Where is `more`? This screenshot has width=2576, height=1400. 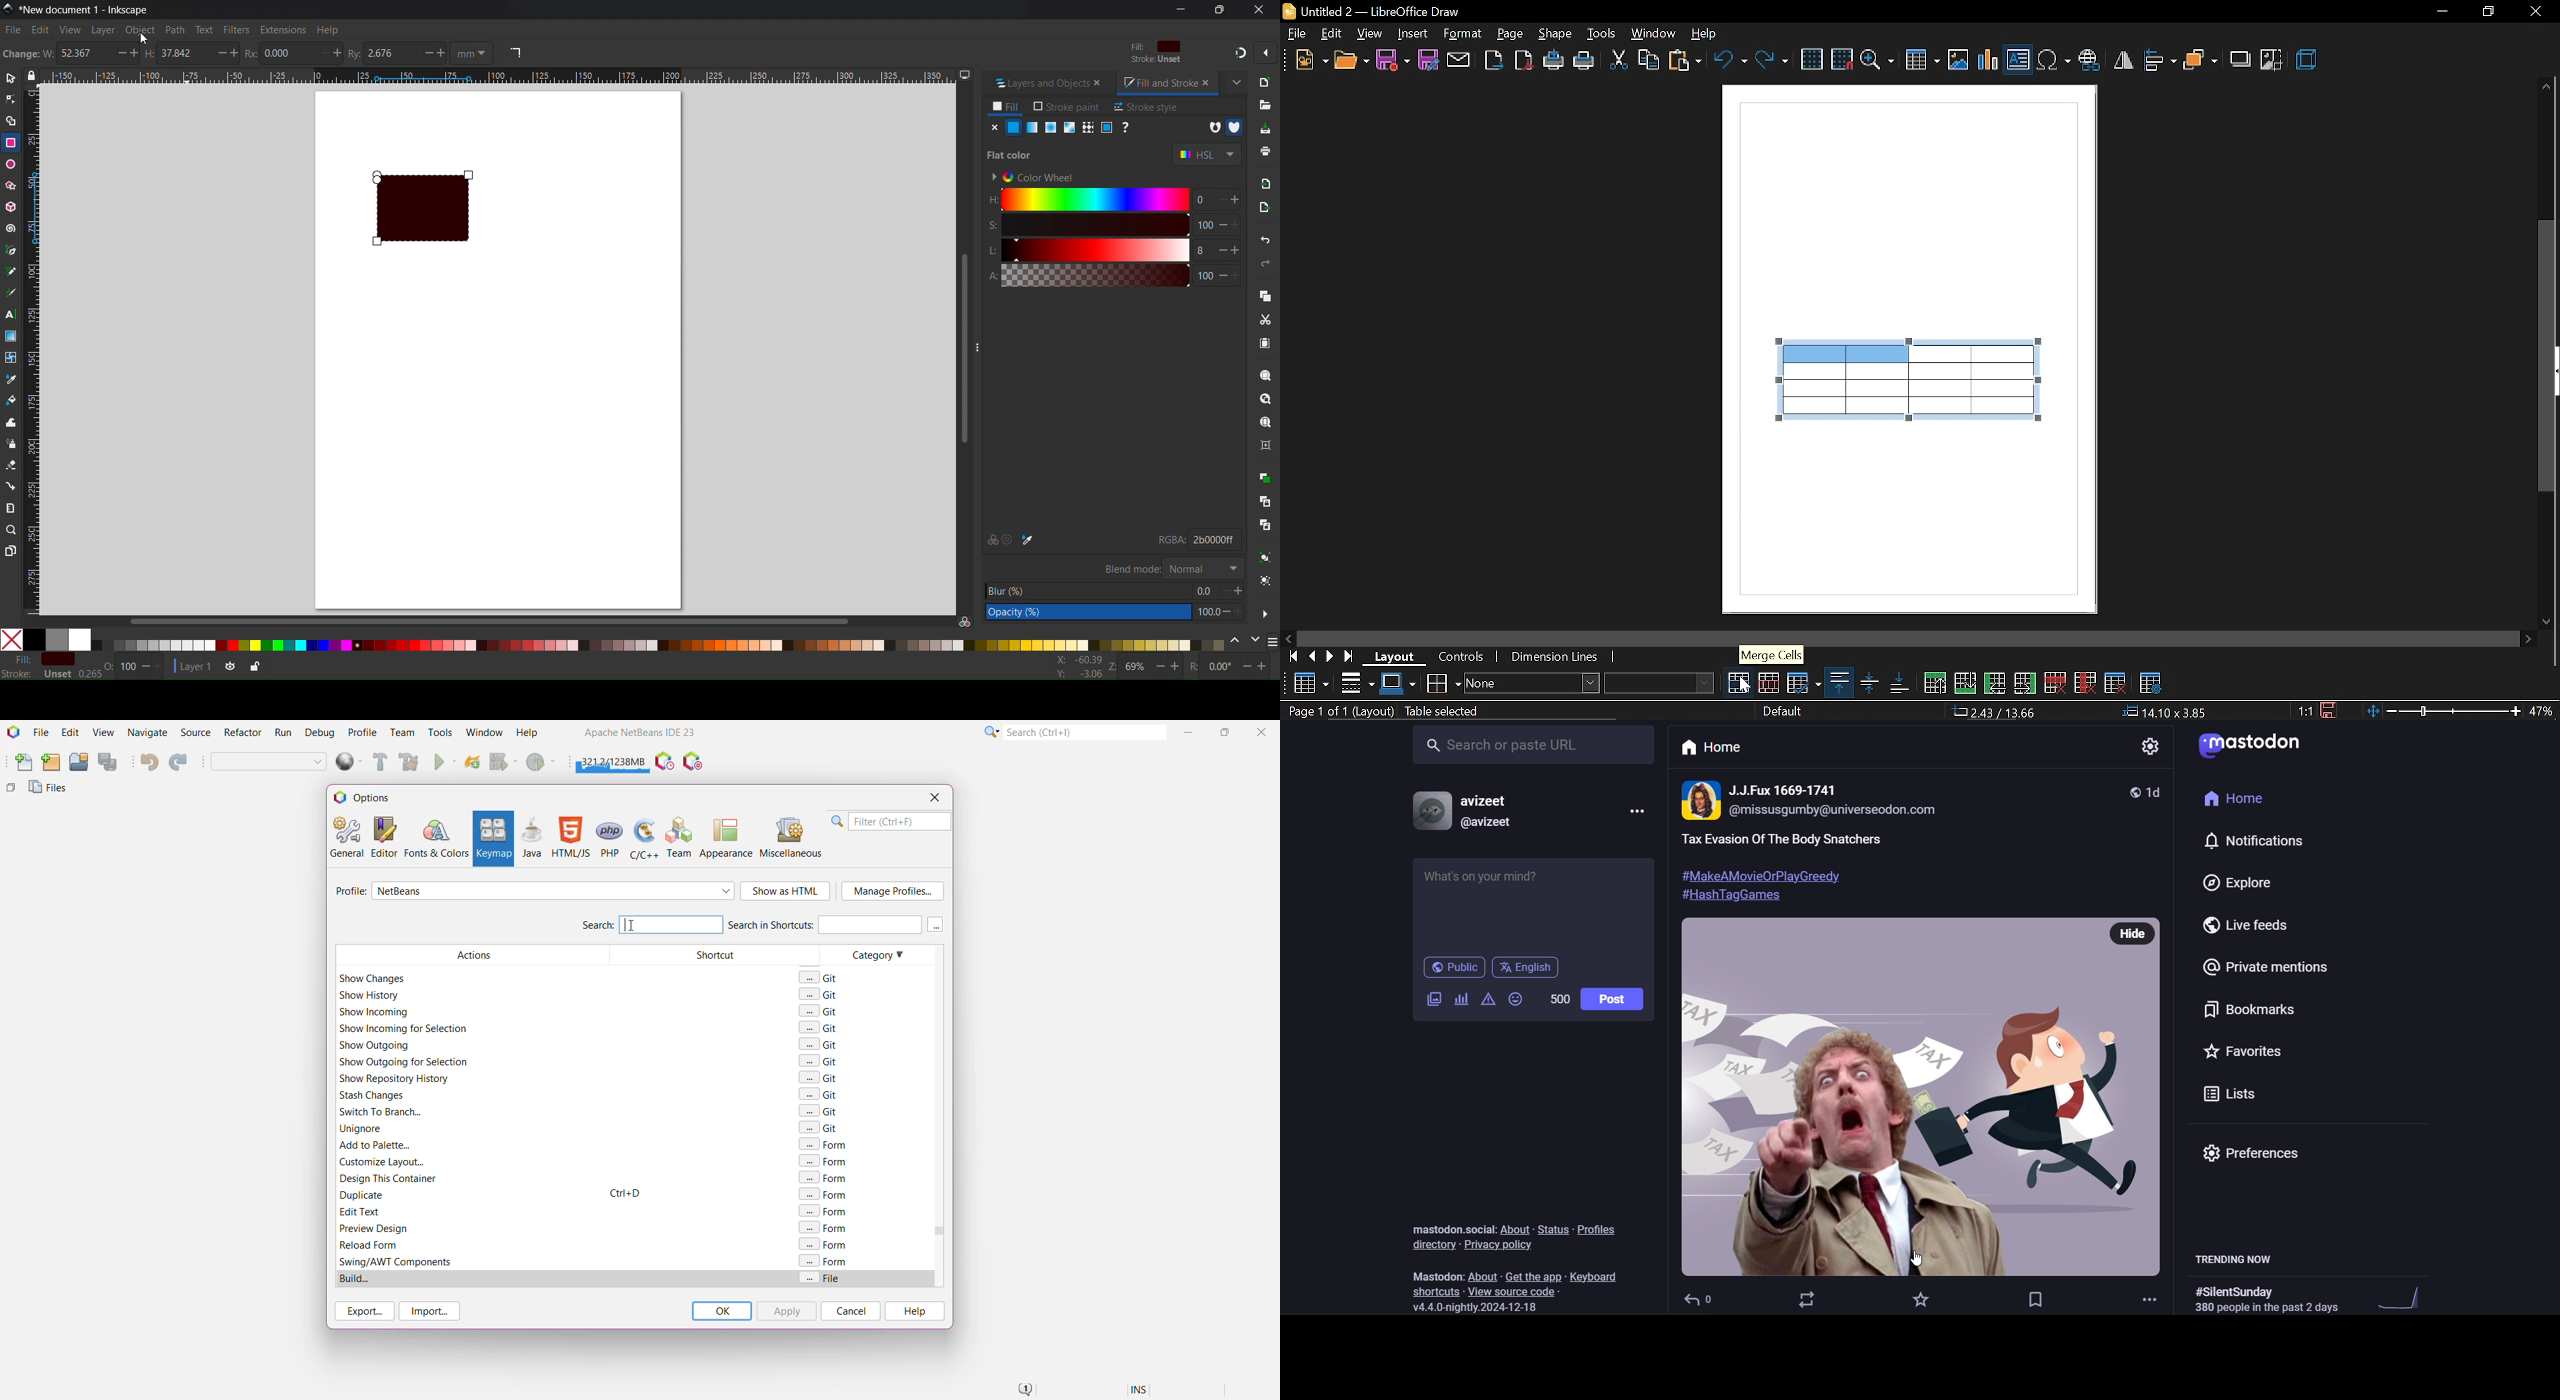 more is located at coordinates (2148, 1296).